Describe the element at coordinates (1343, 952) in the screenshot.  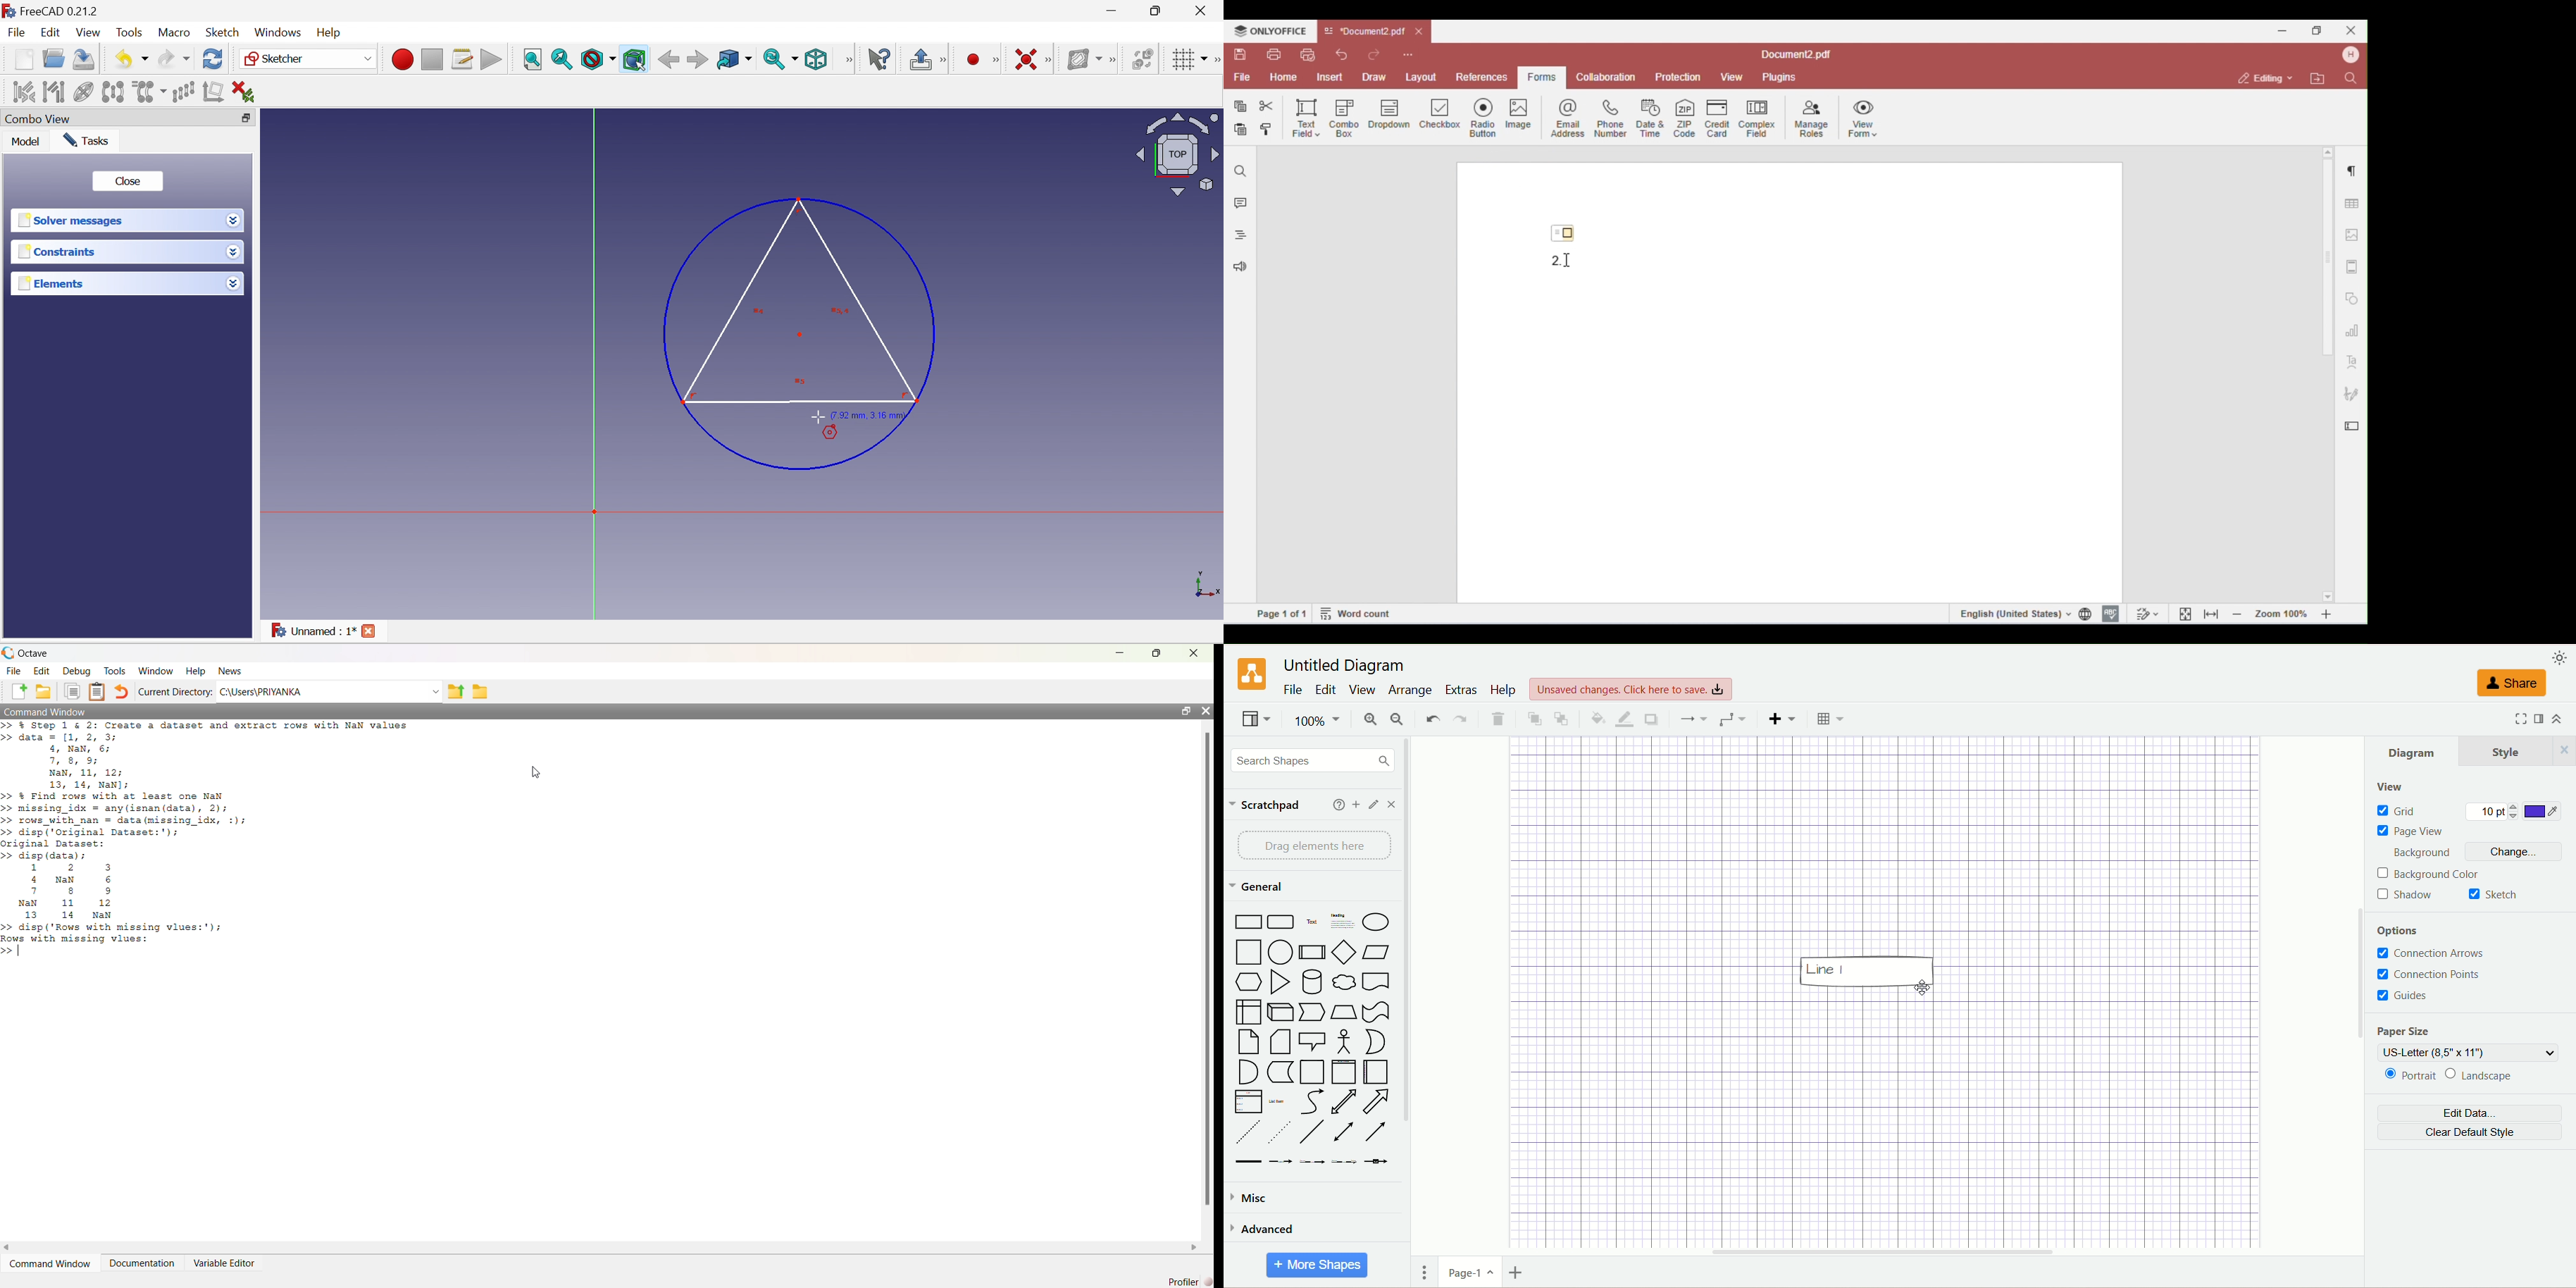
I see `Diamond` at that location.